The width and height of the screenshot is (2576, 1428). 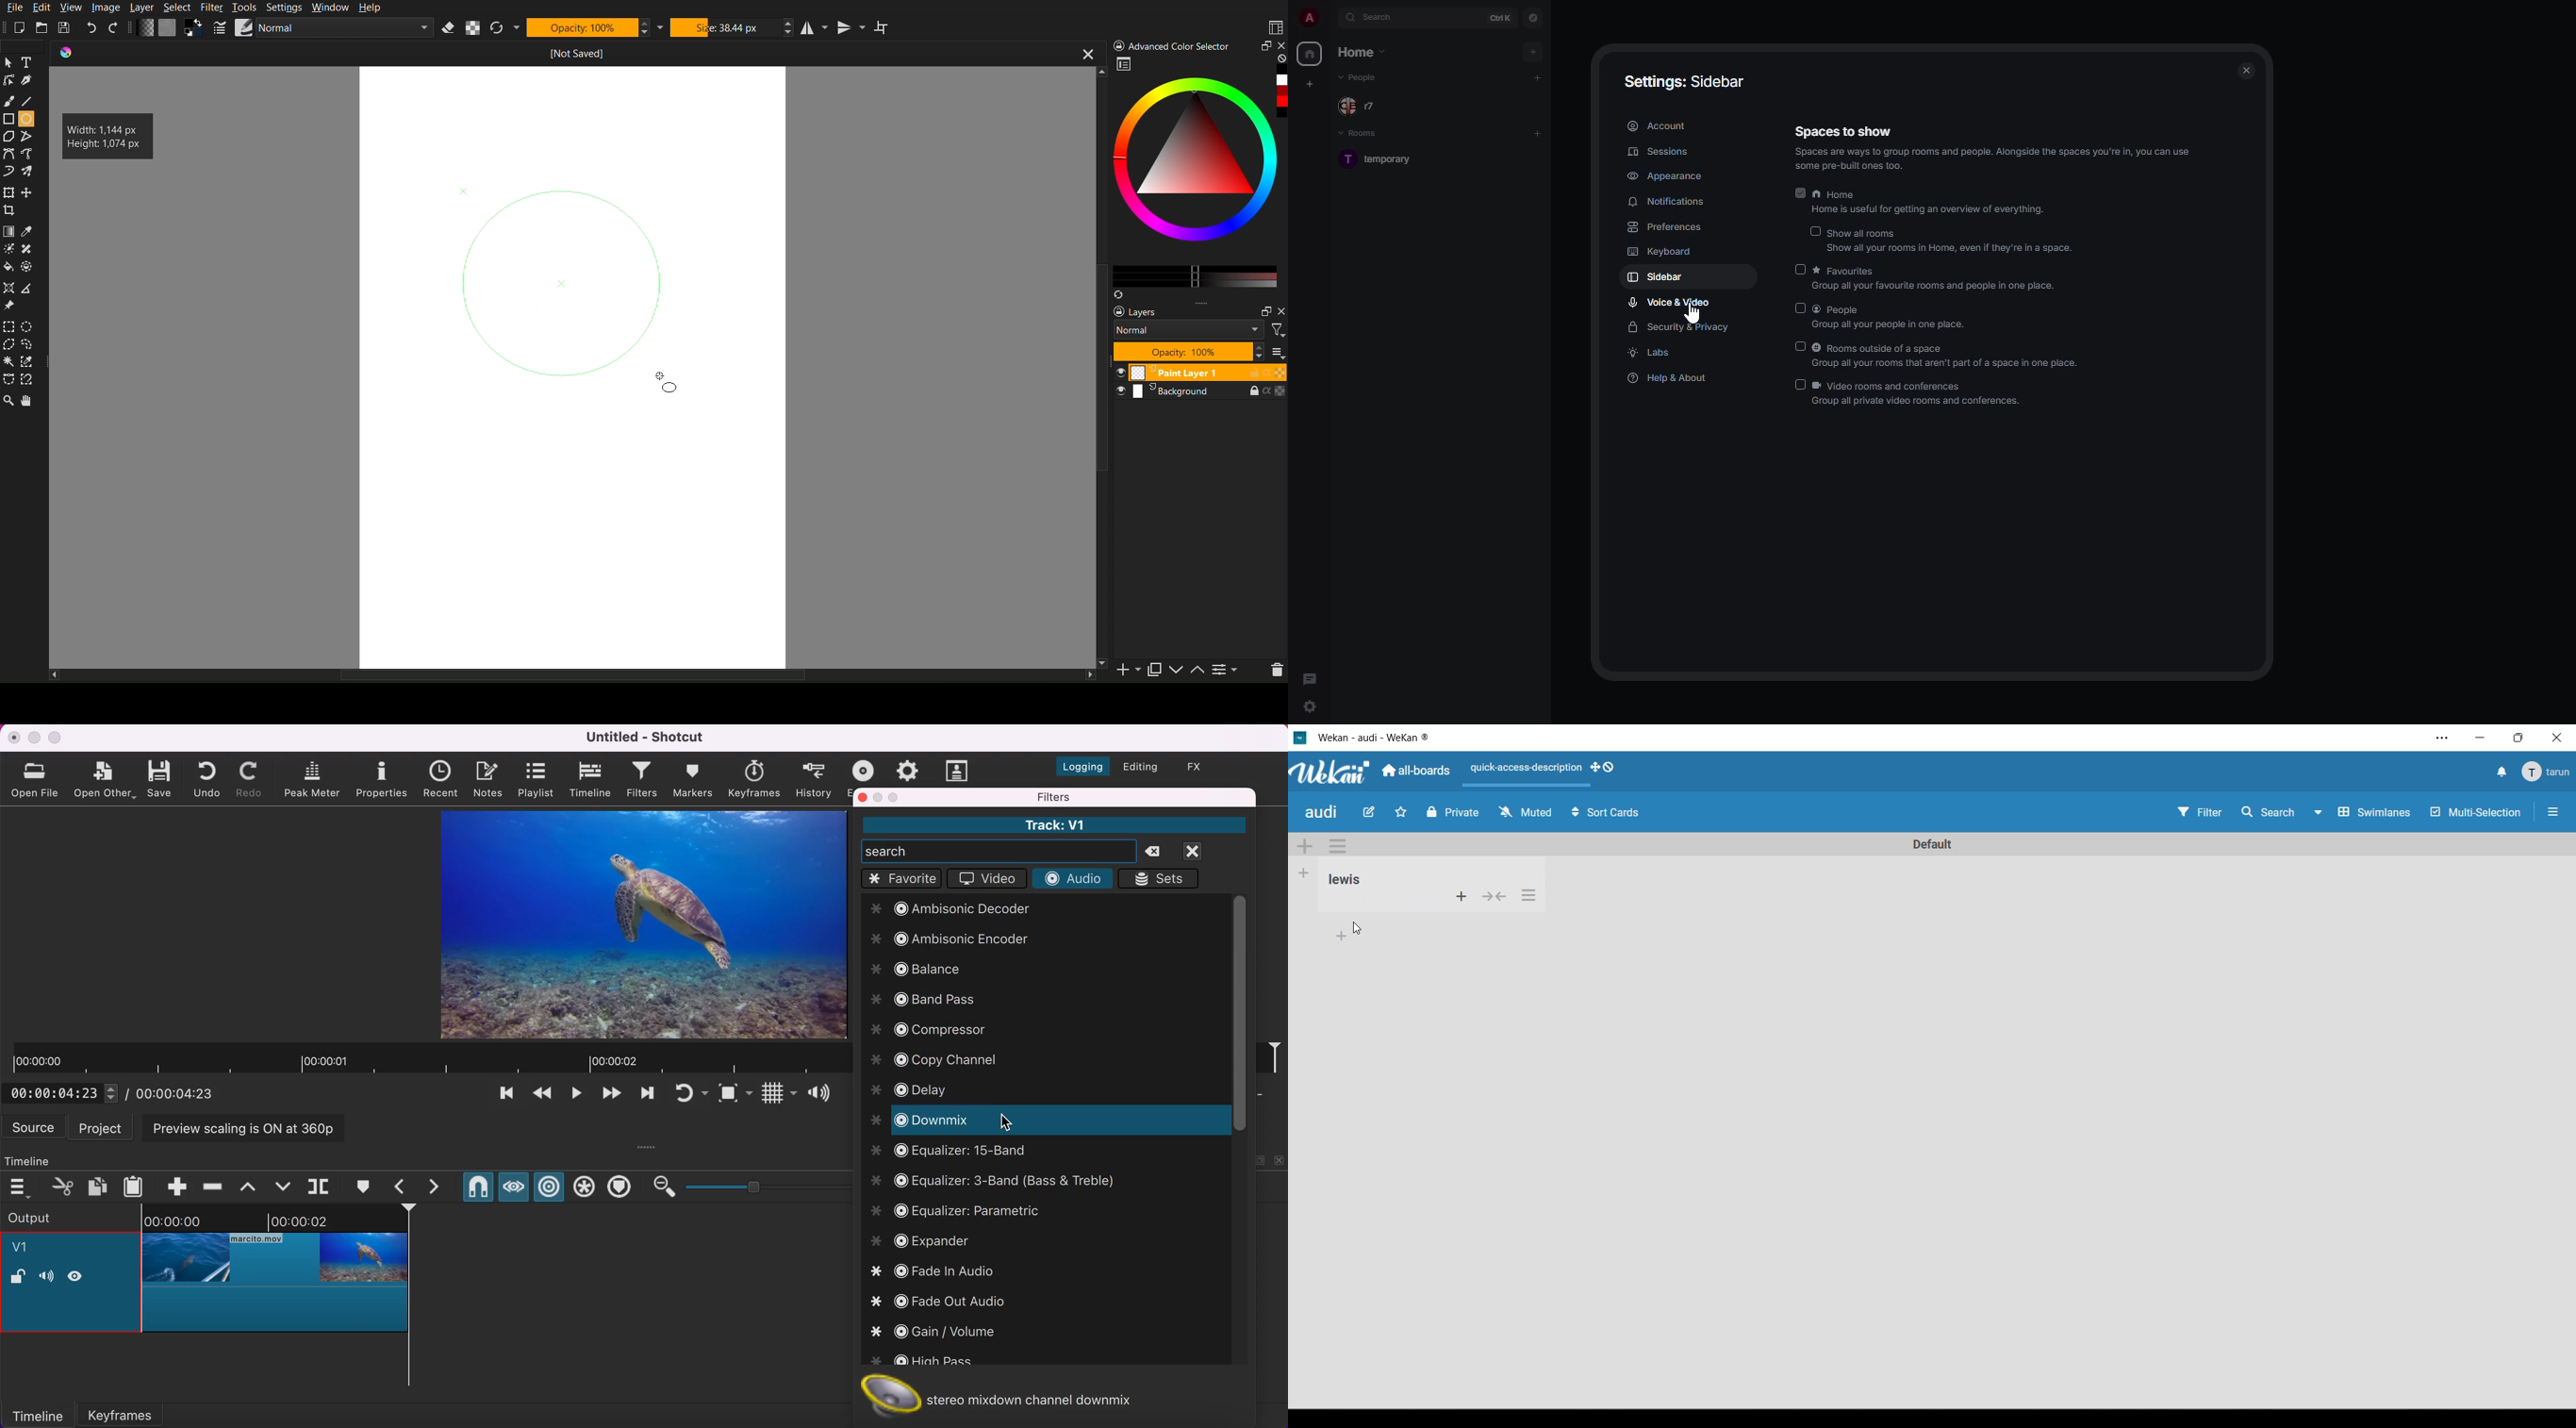 I want to click on peak meter, so click(x=314, y=780).